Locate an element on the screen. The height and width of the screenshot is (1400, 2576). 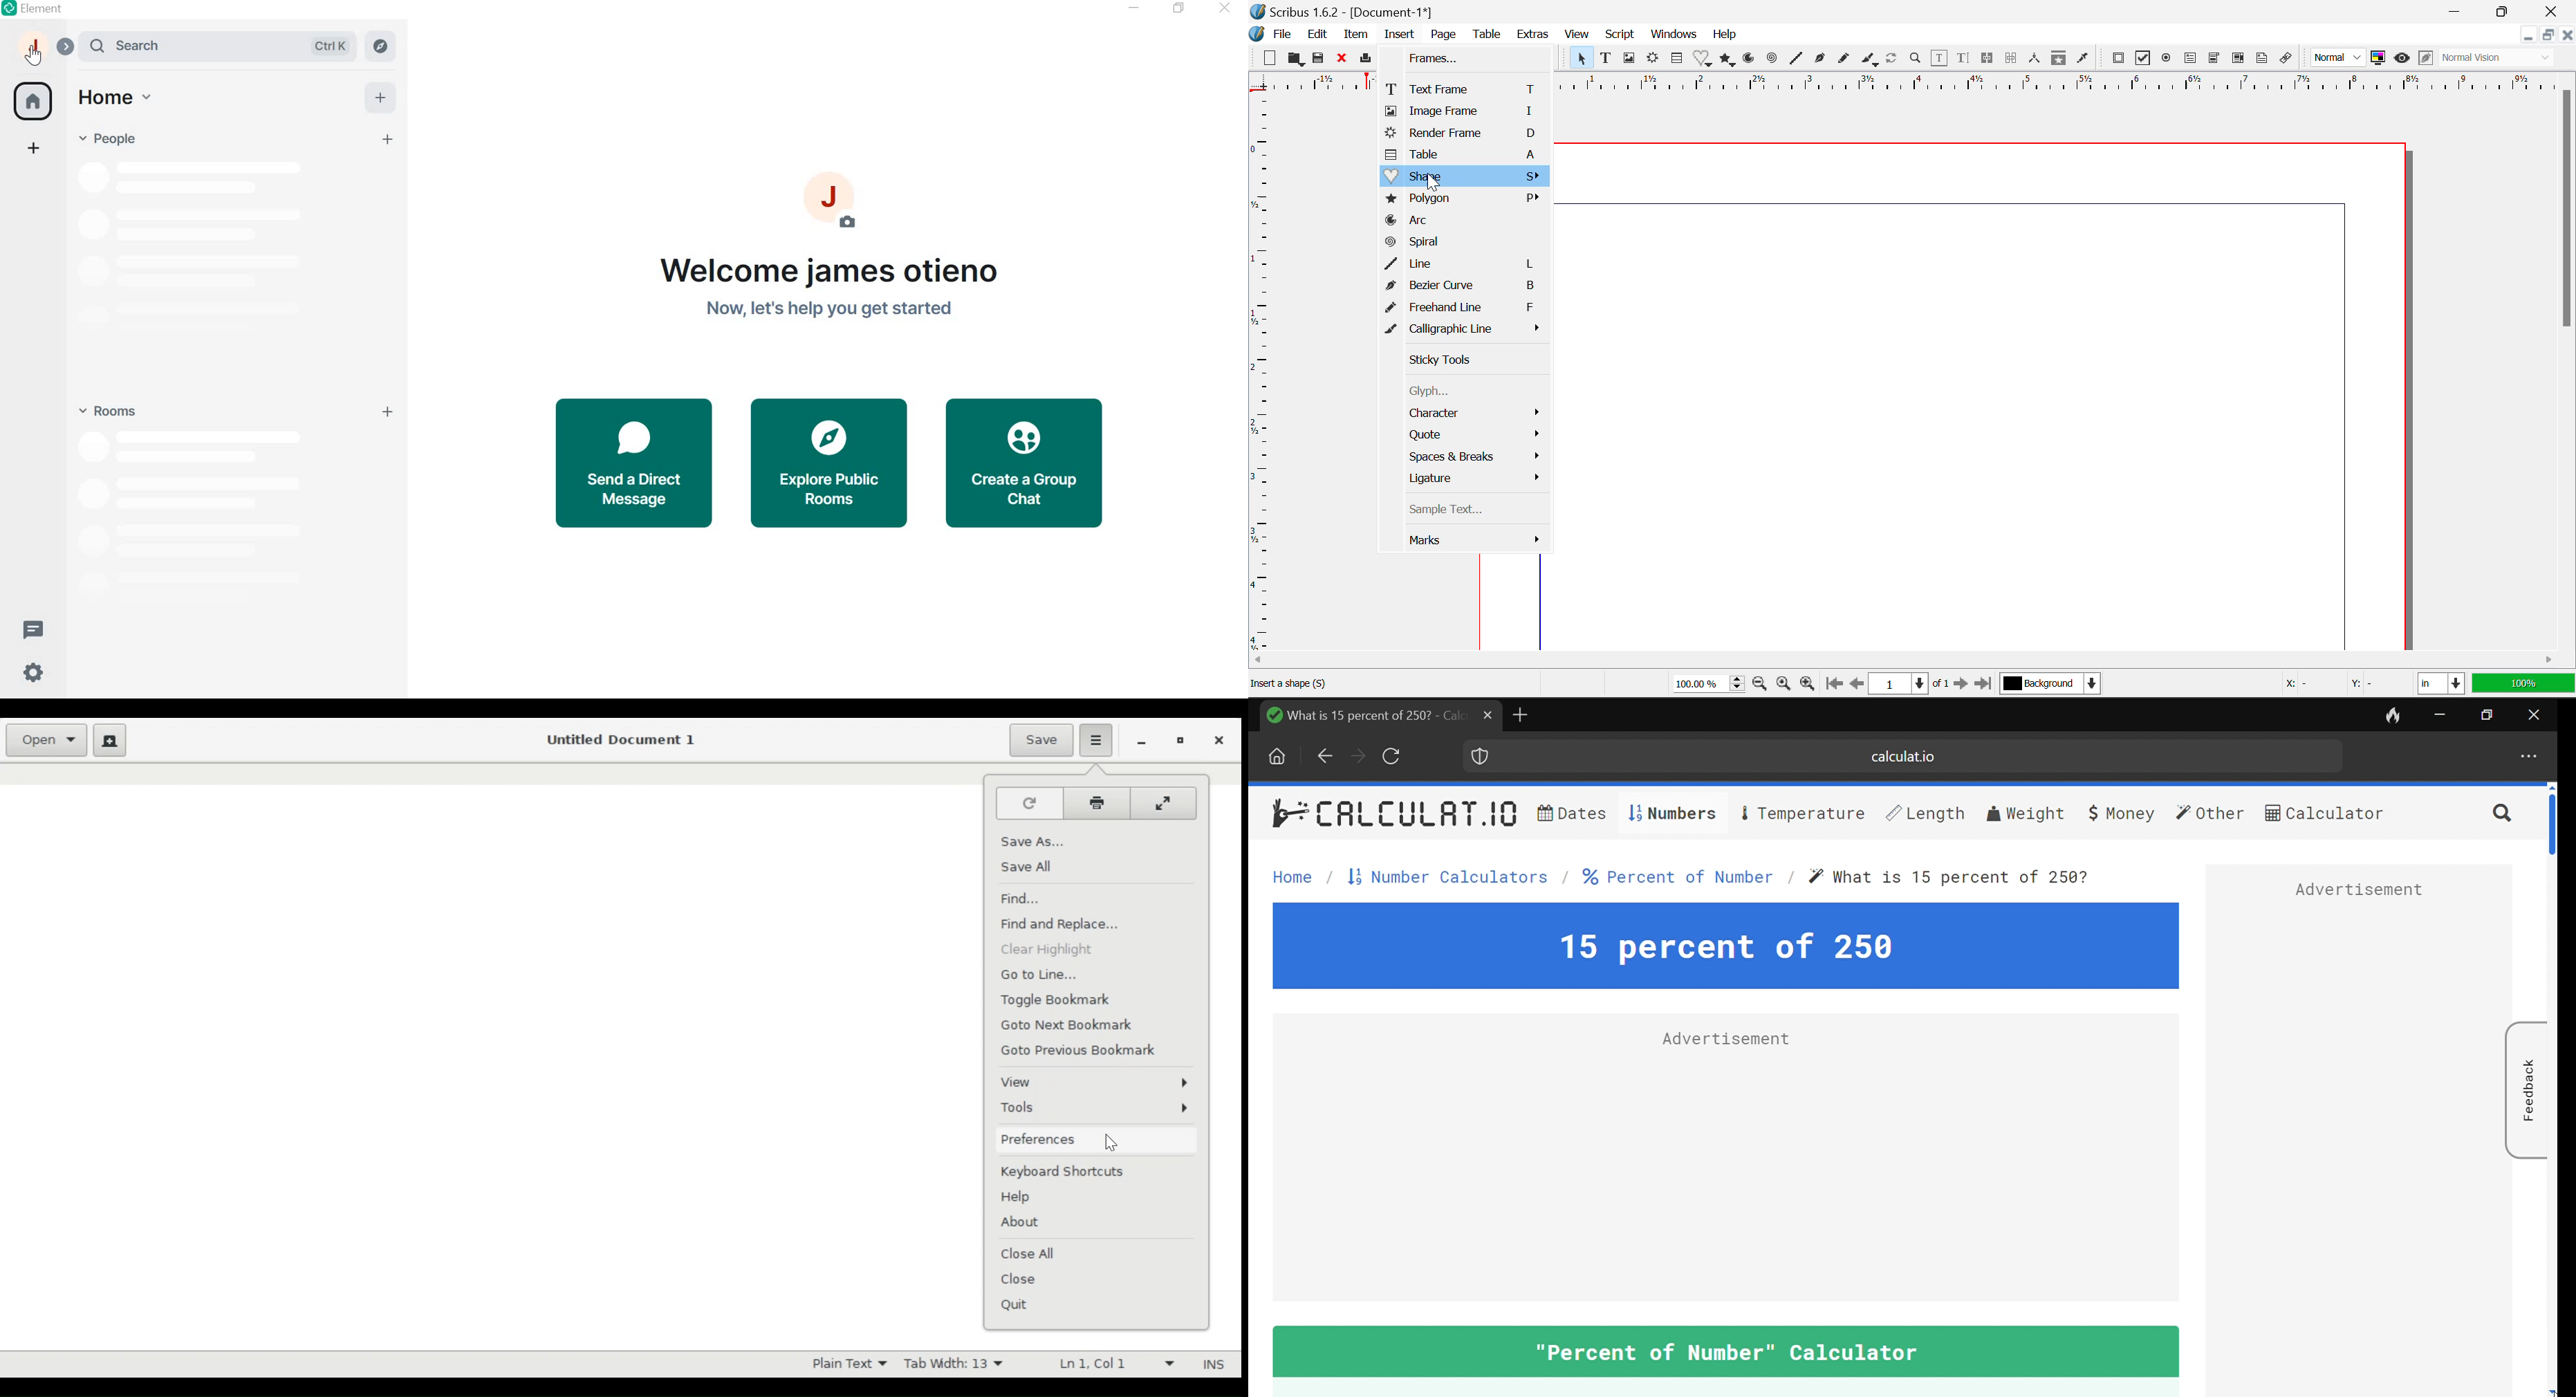
Restore Down is located at coordinates (2458, 10).